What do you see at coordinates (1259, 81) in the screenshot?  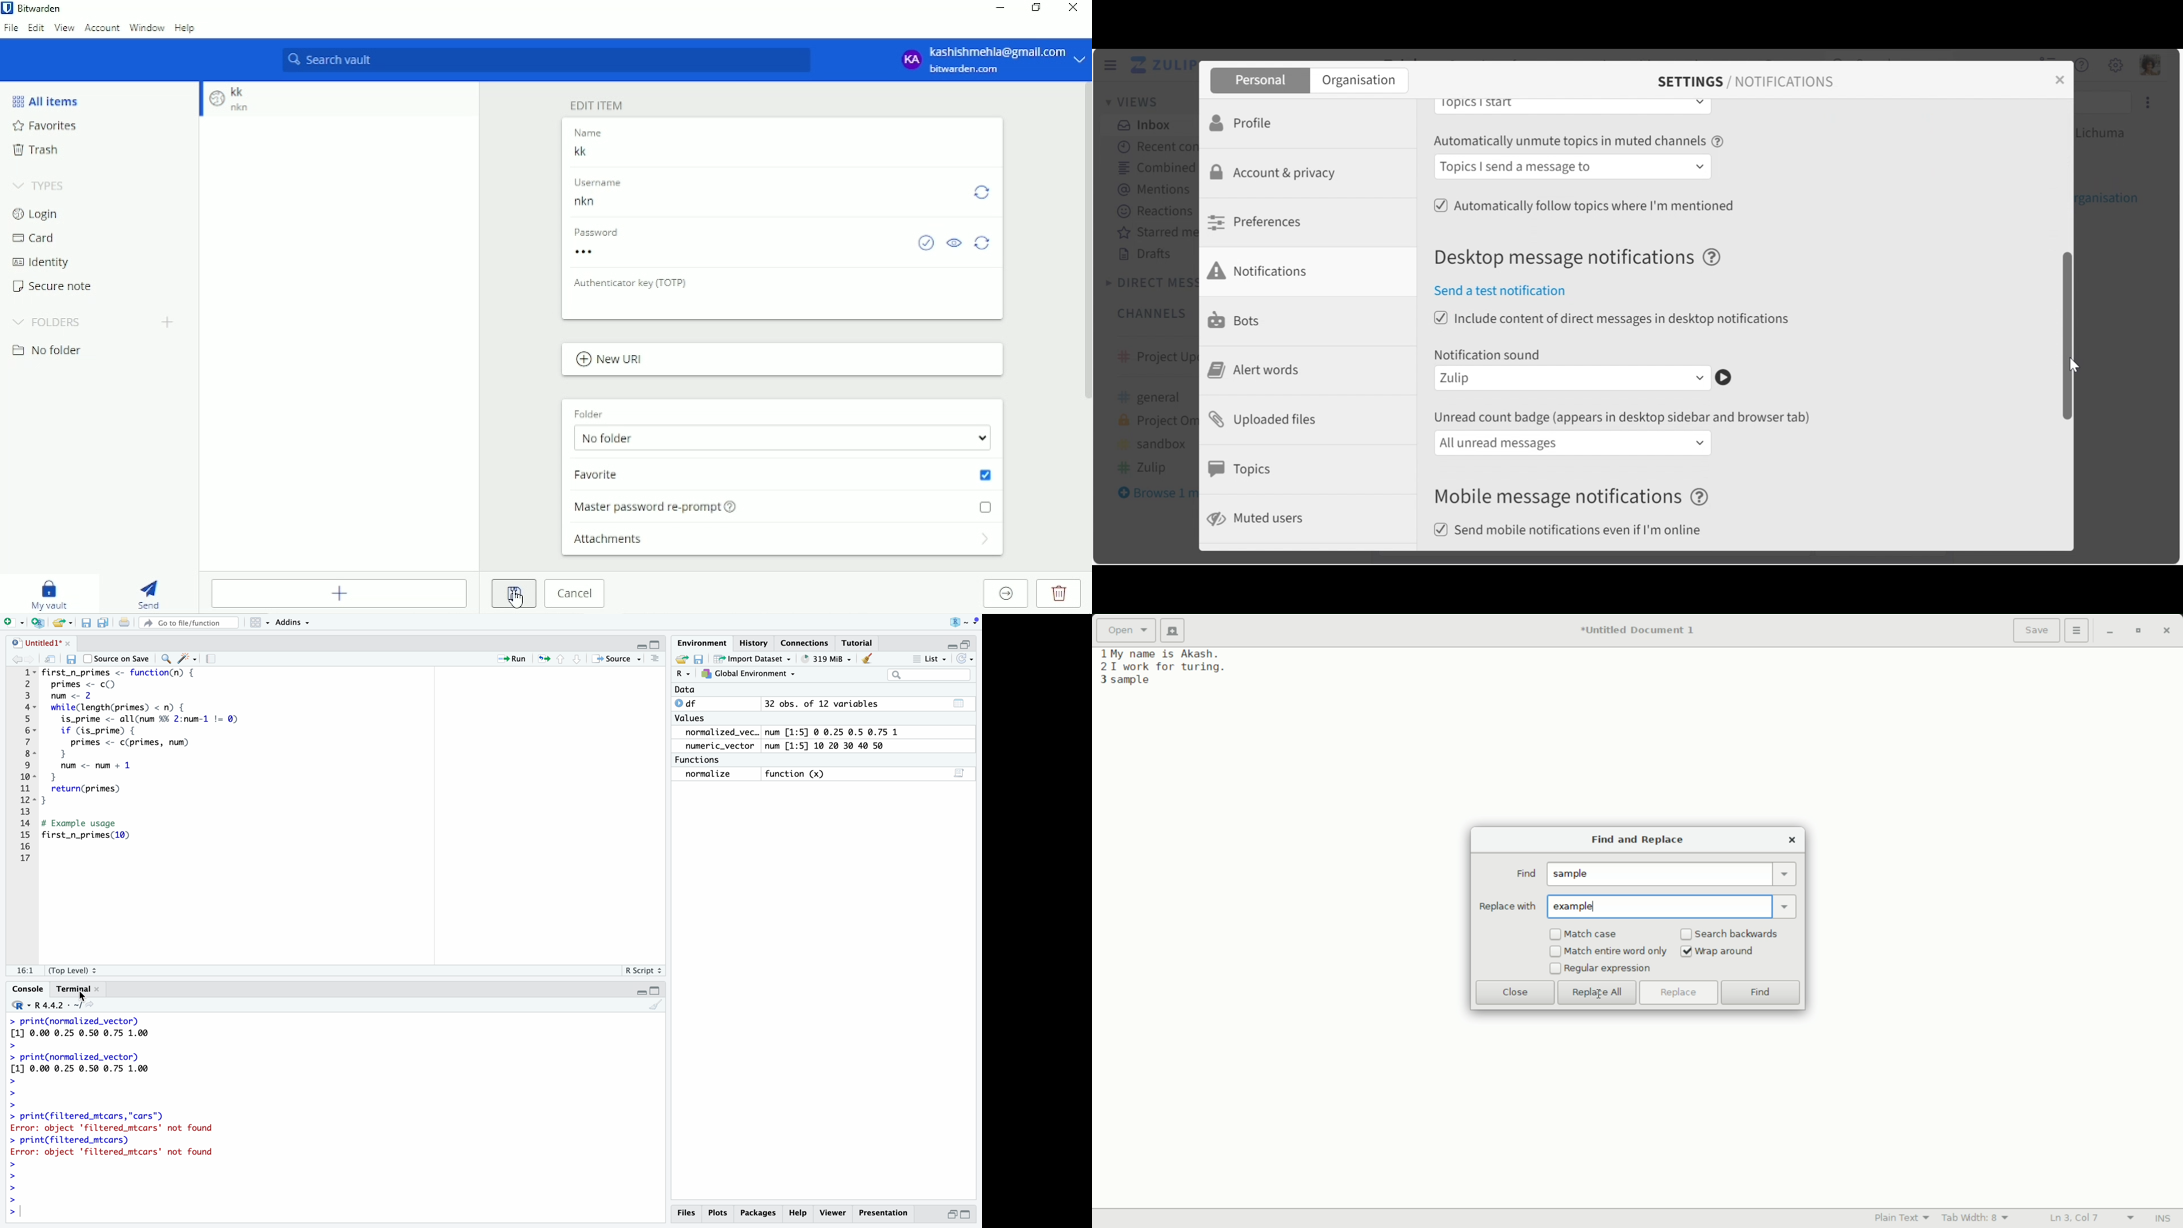 I see `Personal` at bounding box center [1259, 81].